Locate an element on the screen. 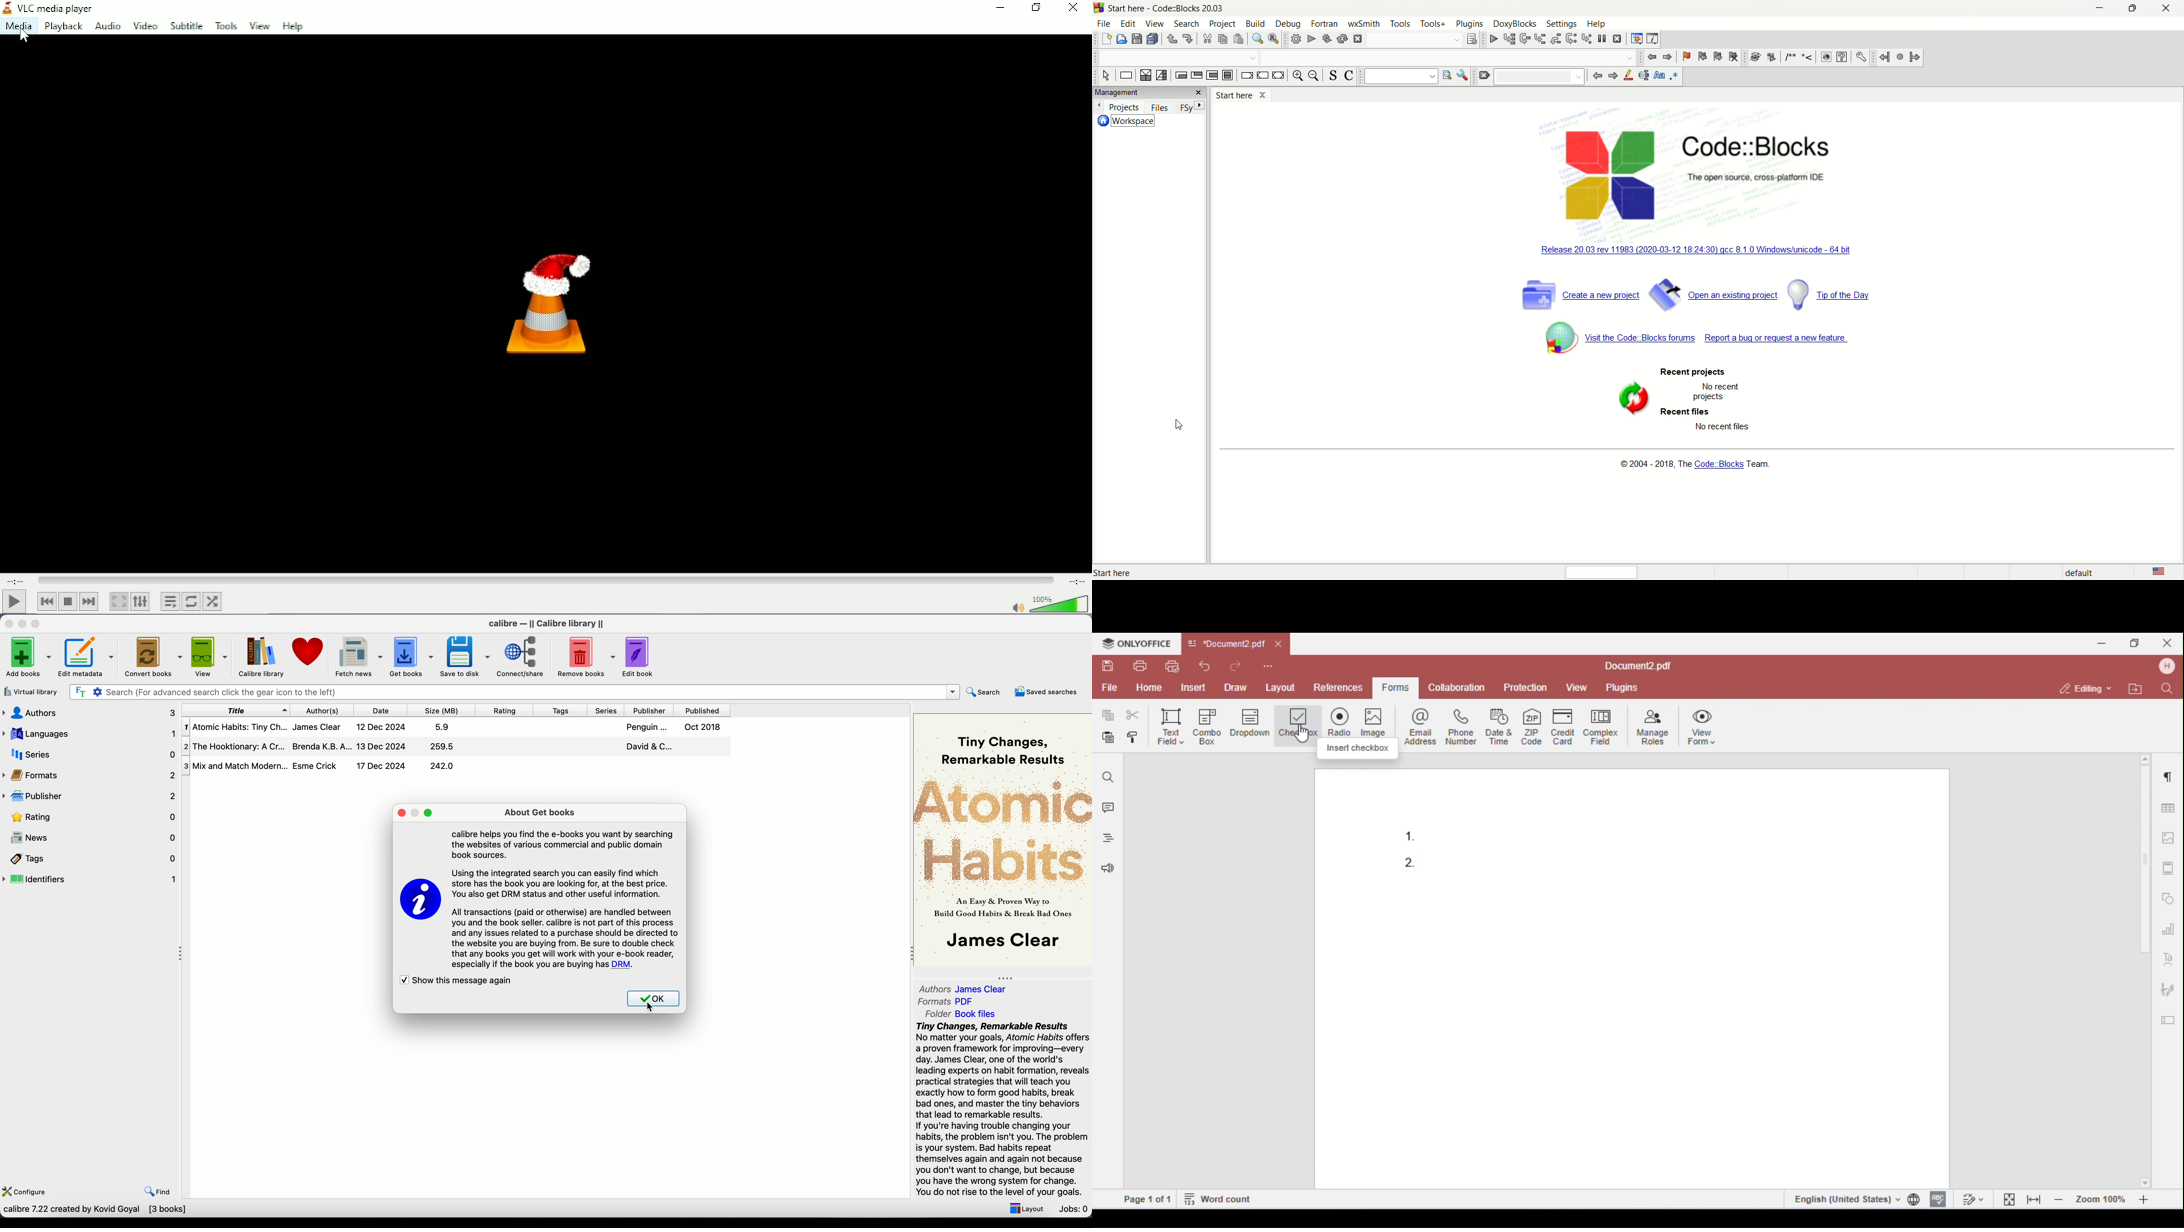 This screenshot has height=1232, width=2184. jump forward is located at coordinates (1914, 56).